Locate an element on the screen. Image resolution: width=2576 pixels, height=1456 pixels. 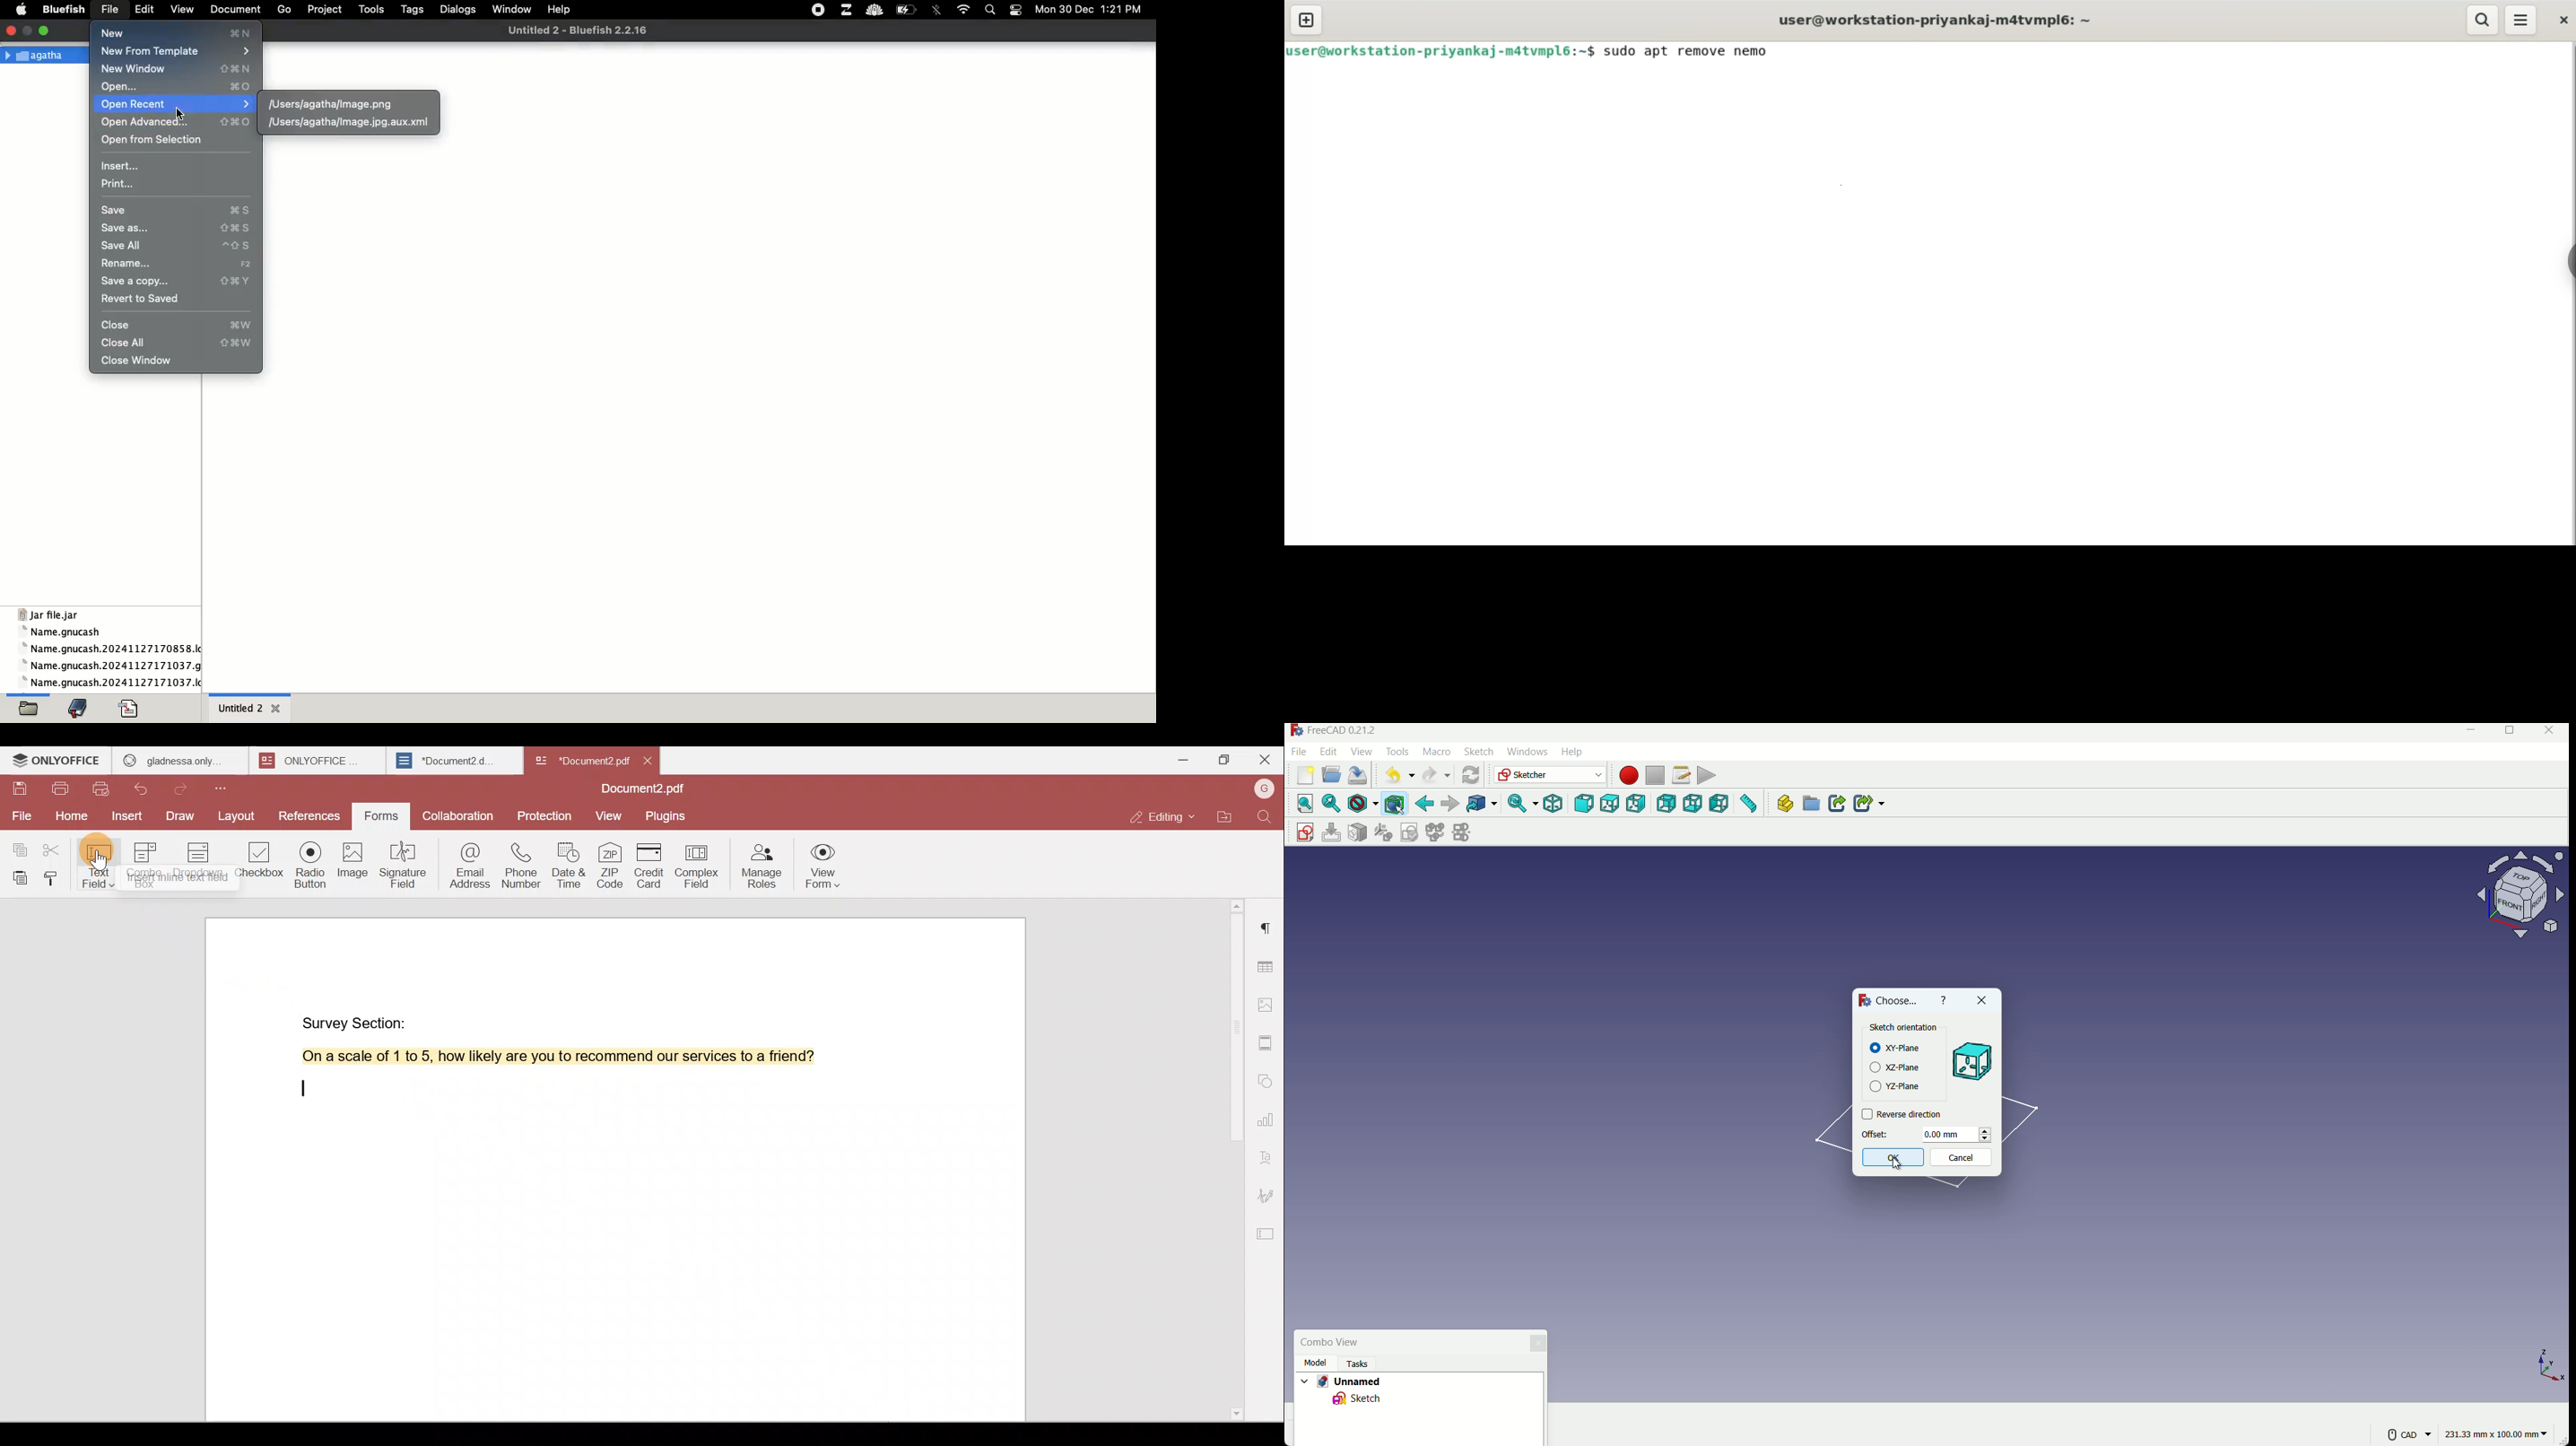
create link is located at coordinates (1837, 803).